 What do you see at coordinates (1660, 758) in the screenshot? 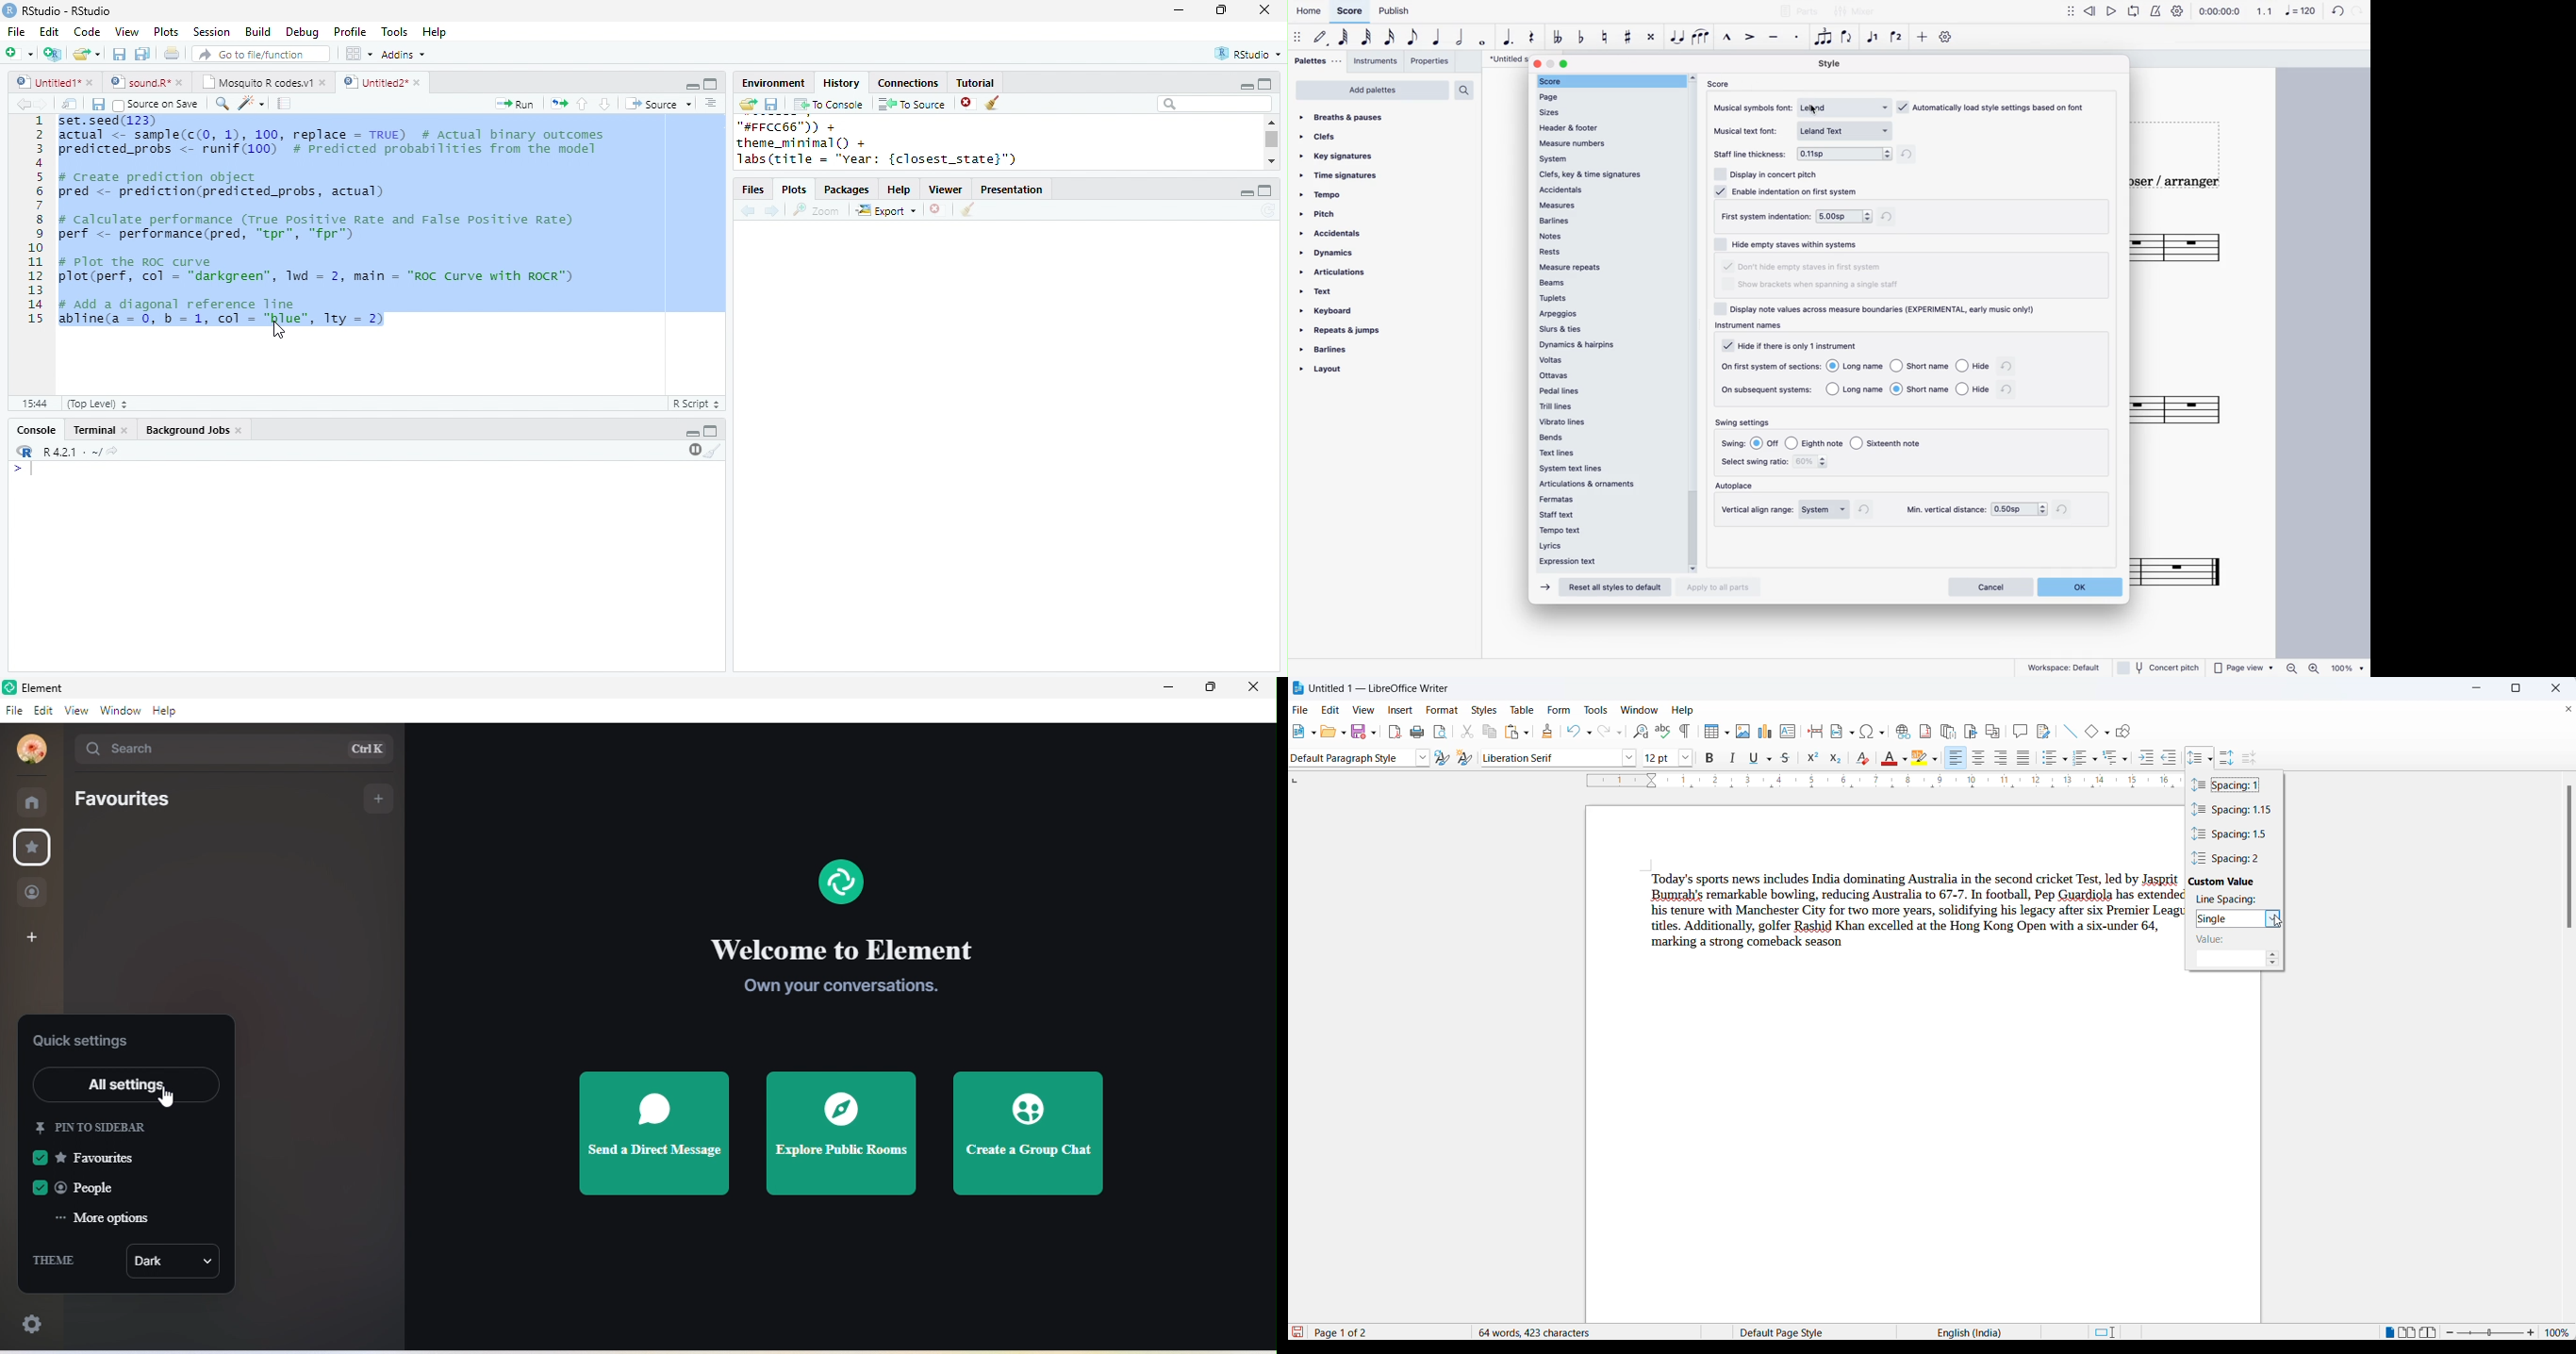
I see `font size` at bounding box center [1660, 758].